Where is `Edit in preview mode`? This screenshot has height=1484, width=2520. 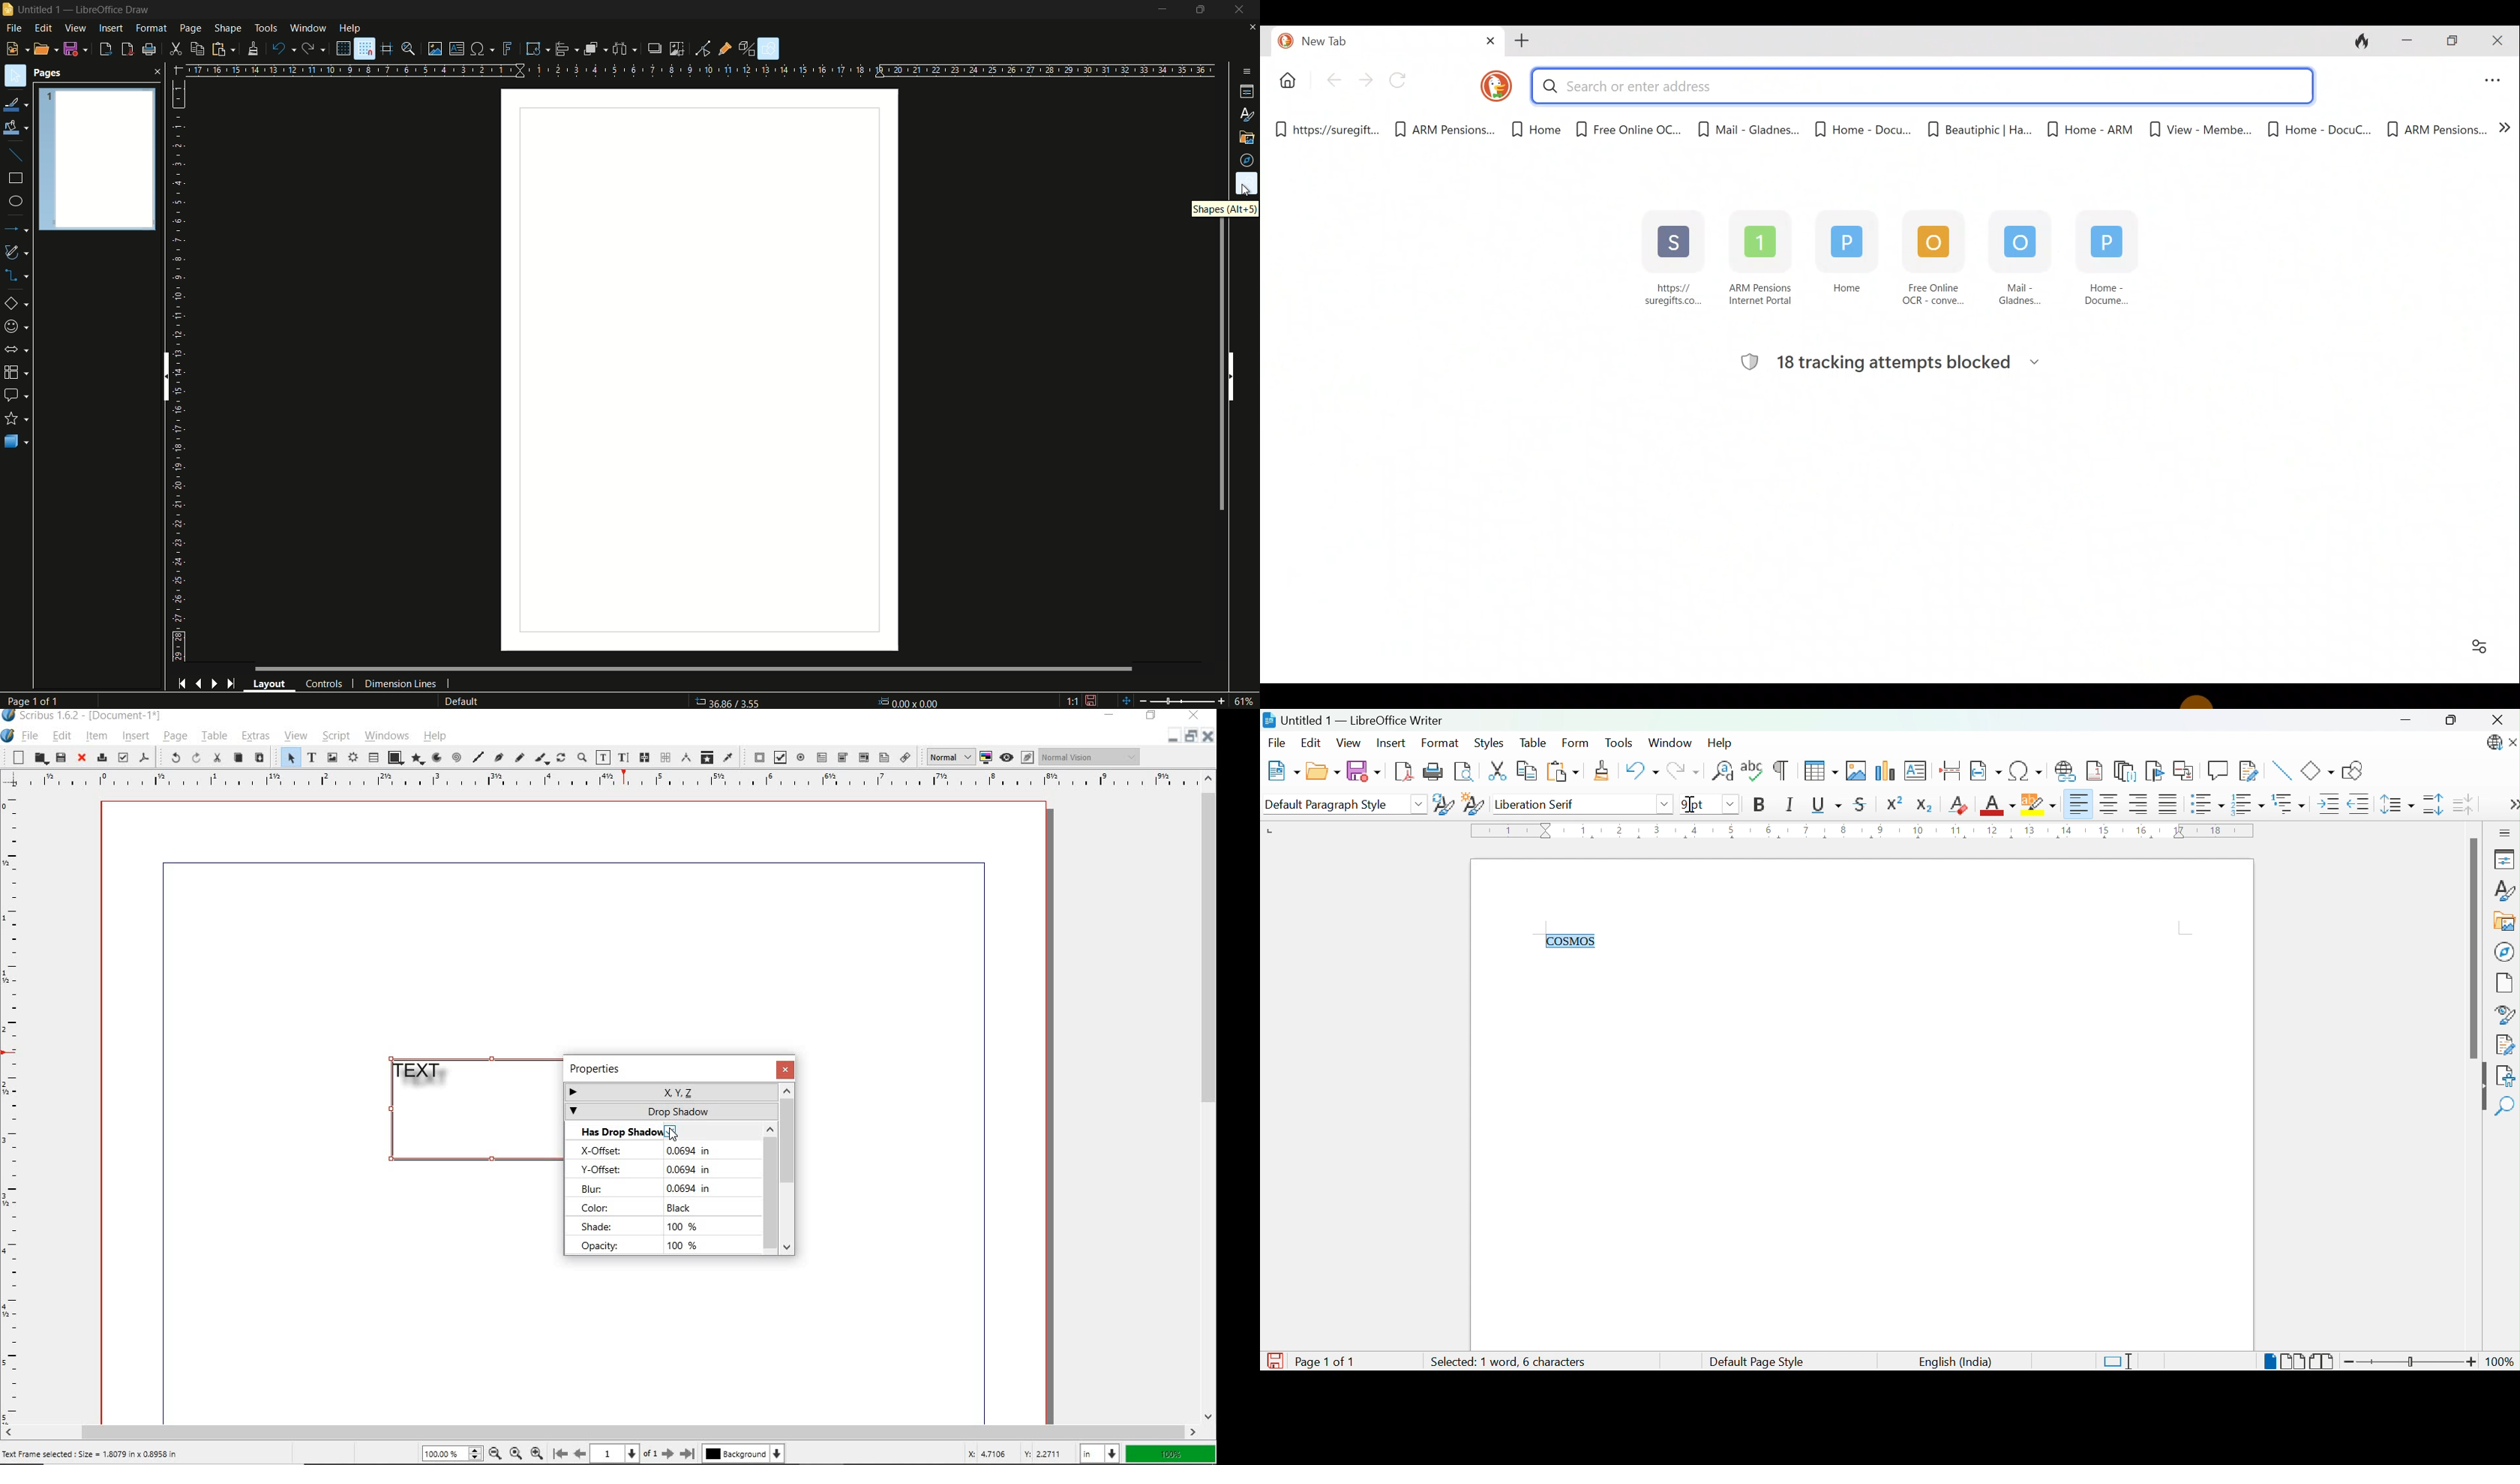
Edit in preview mode is located at coordinates (1028, 757).